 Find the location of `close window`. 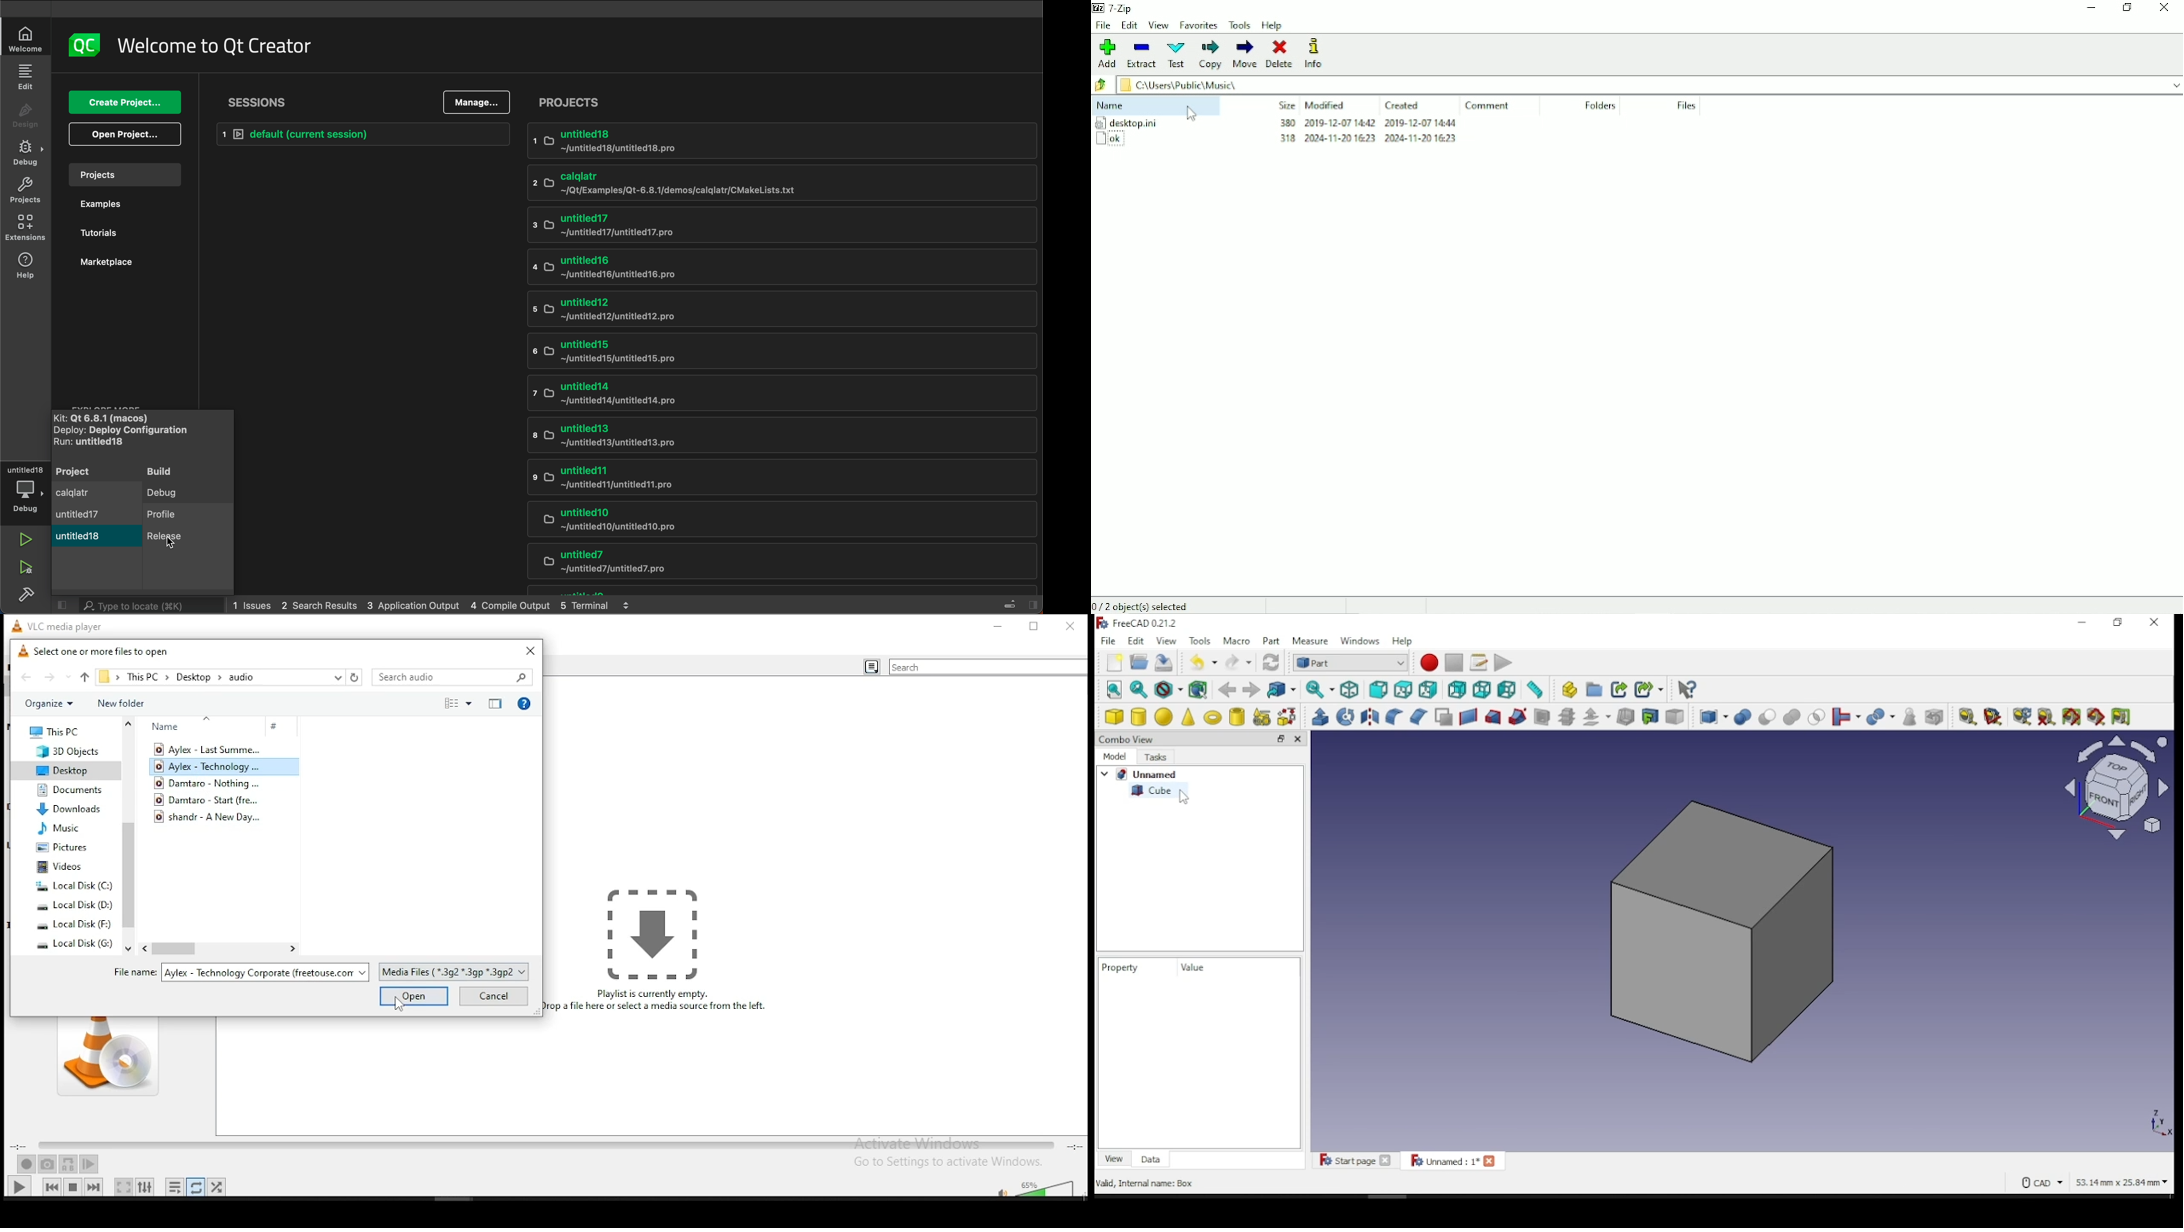

close window is located at coordinates (2155, 623).